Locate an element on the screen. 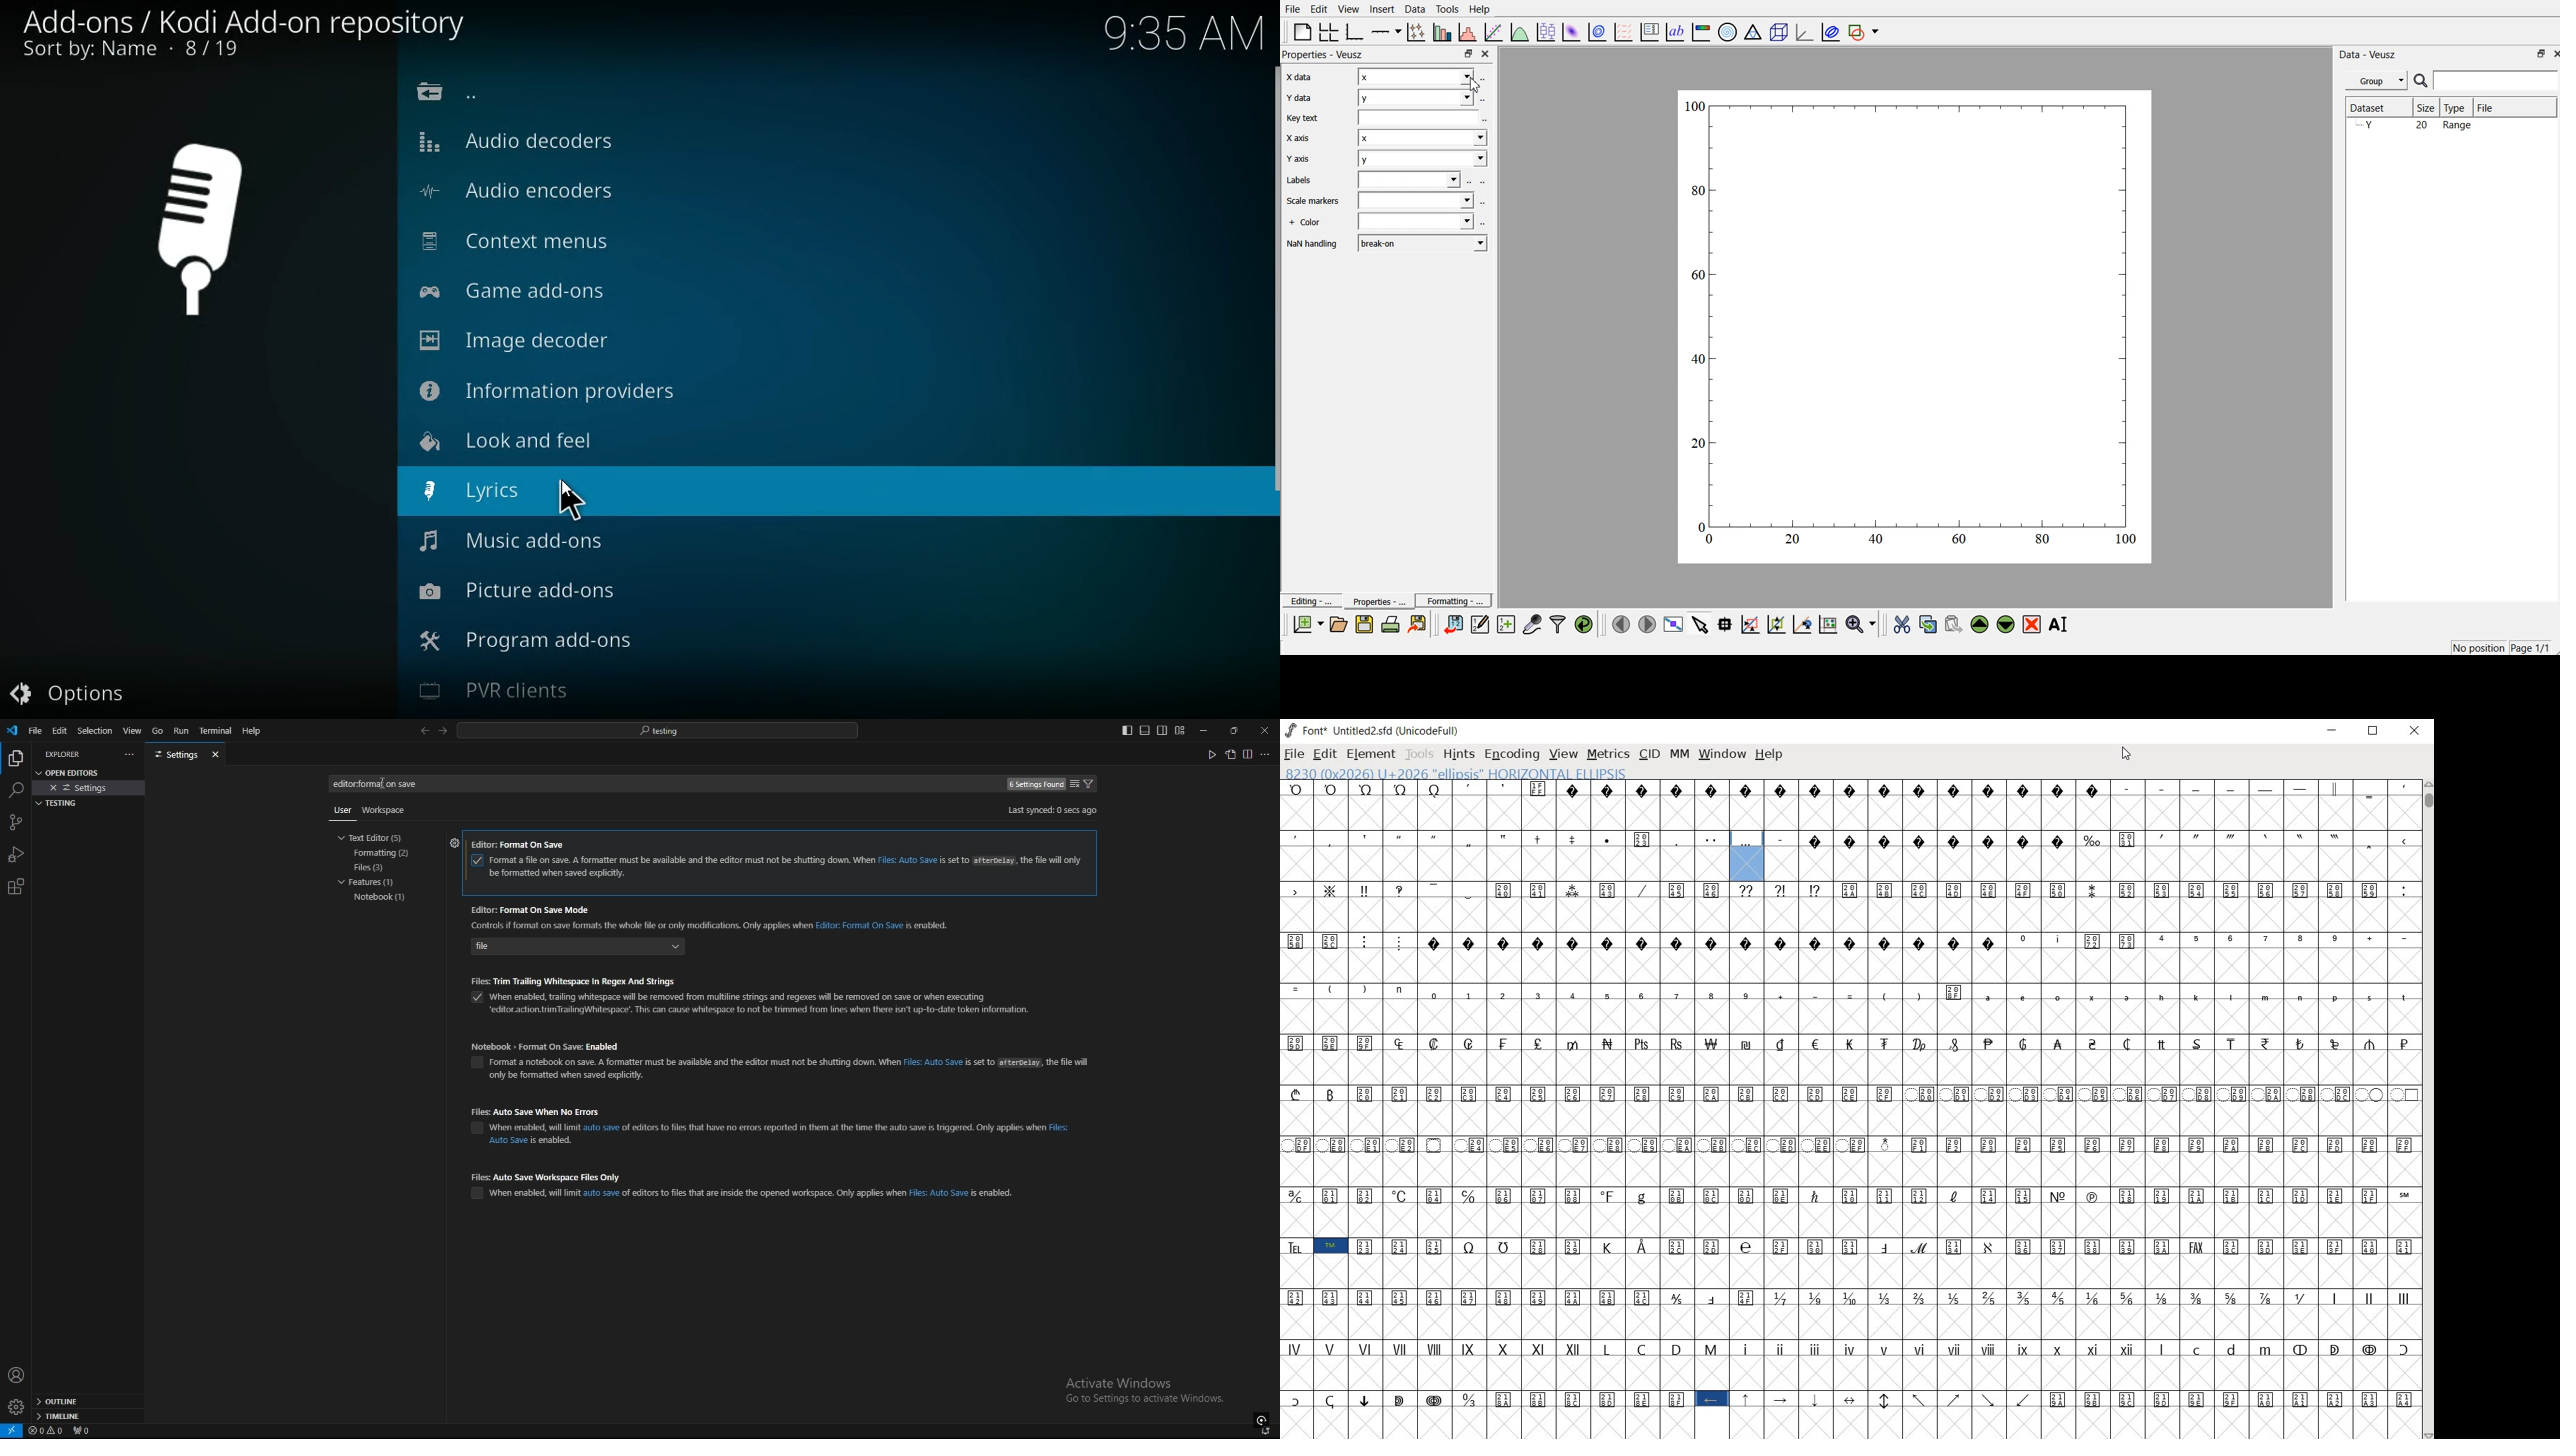  change settings  is located at coordinates (1074, 784).